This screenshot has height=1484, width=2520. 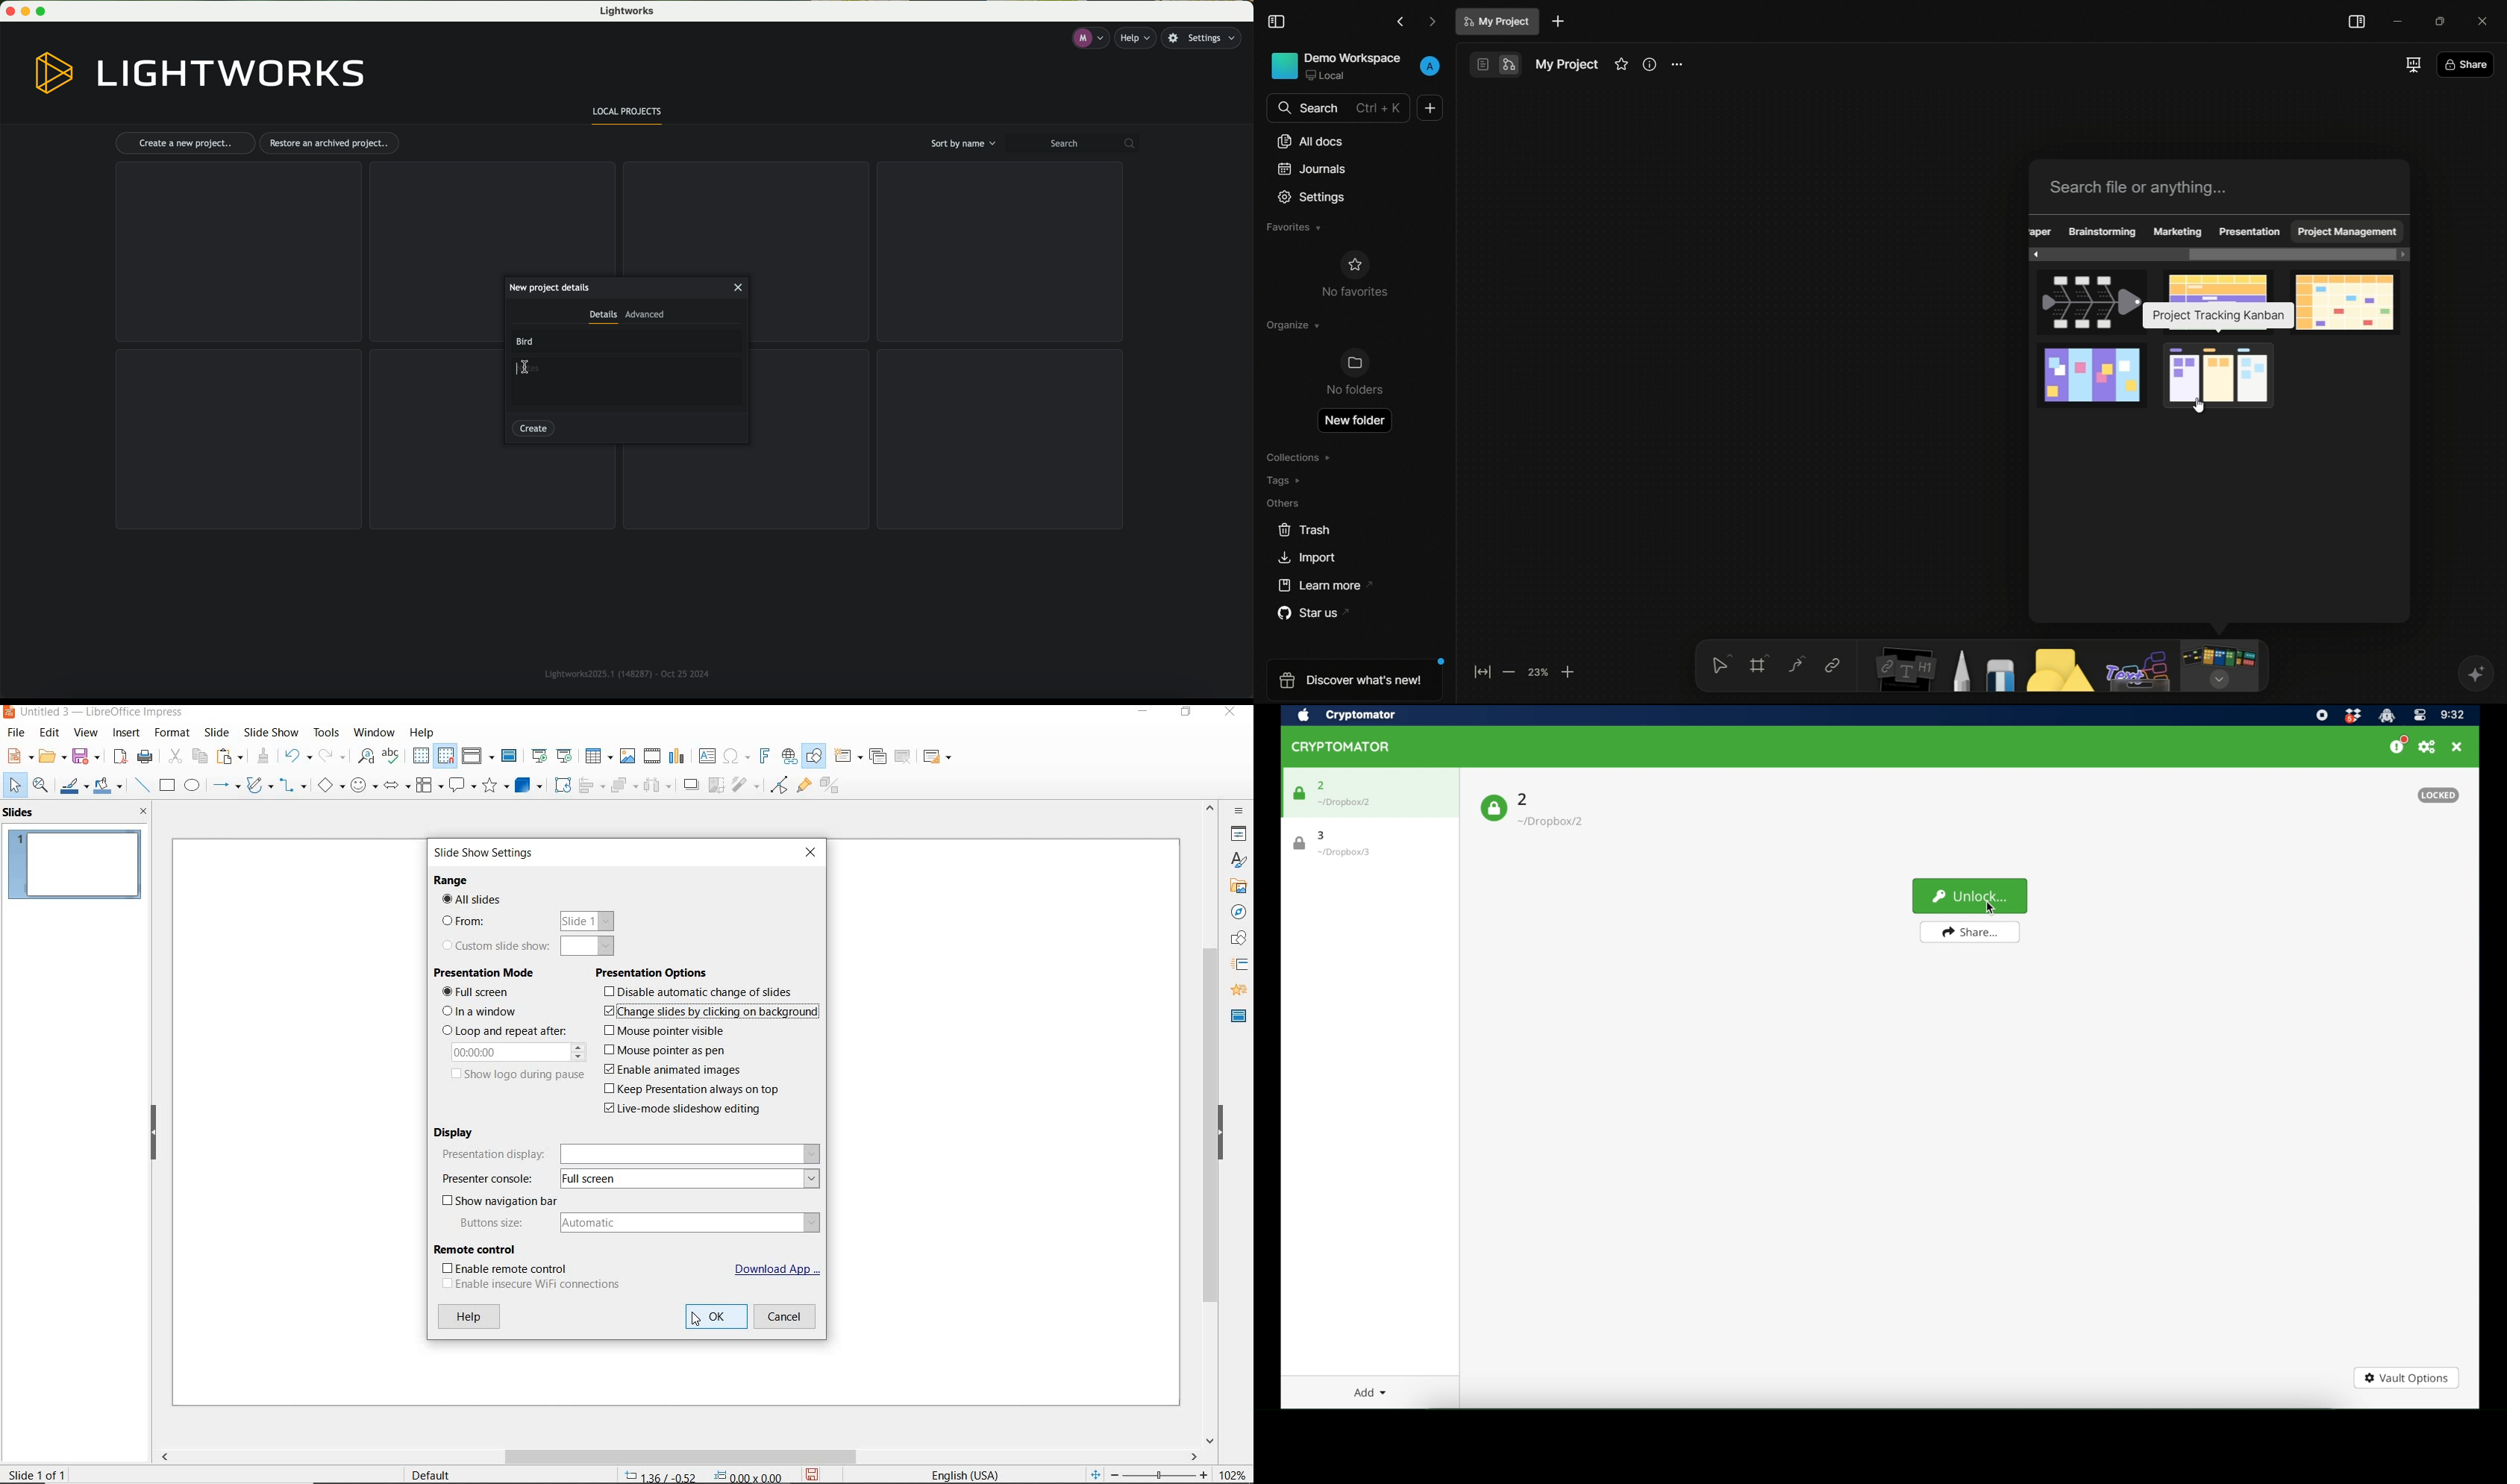 I want to click on SHOW LOGO DURING PAUSE, so click(x=518, y=1076).